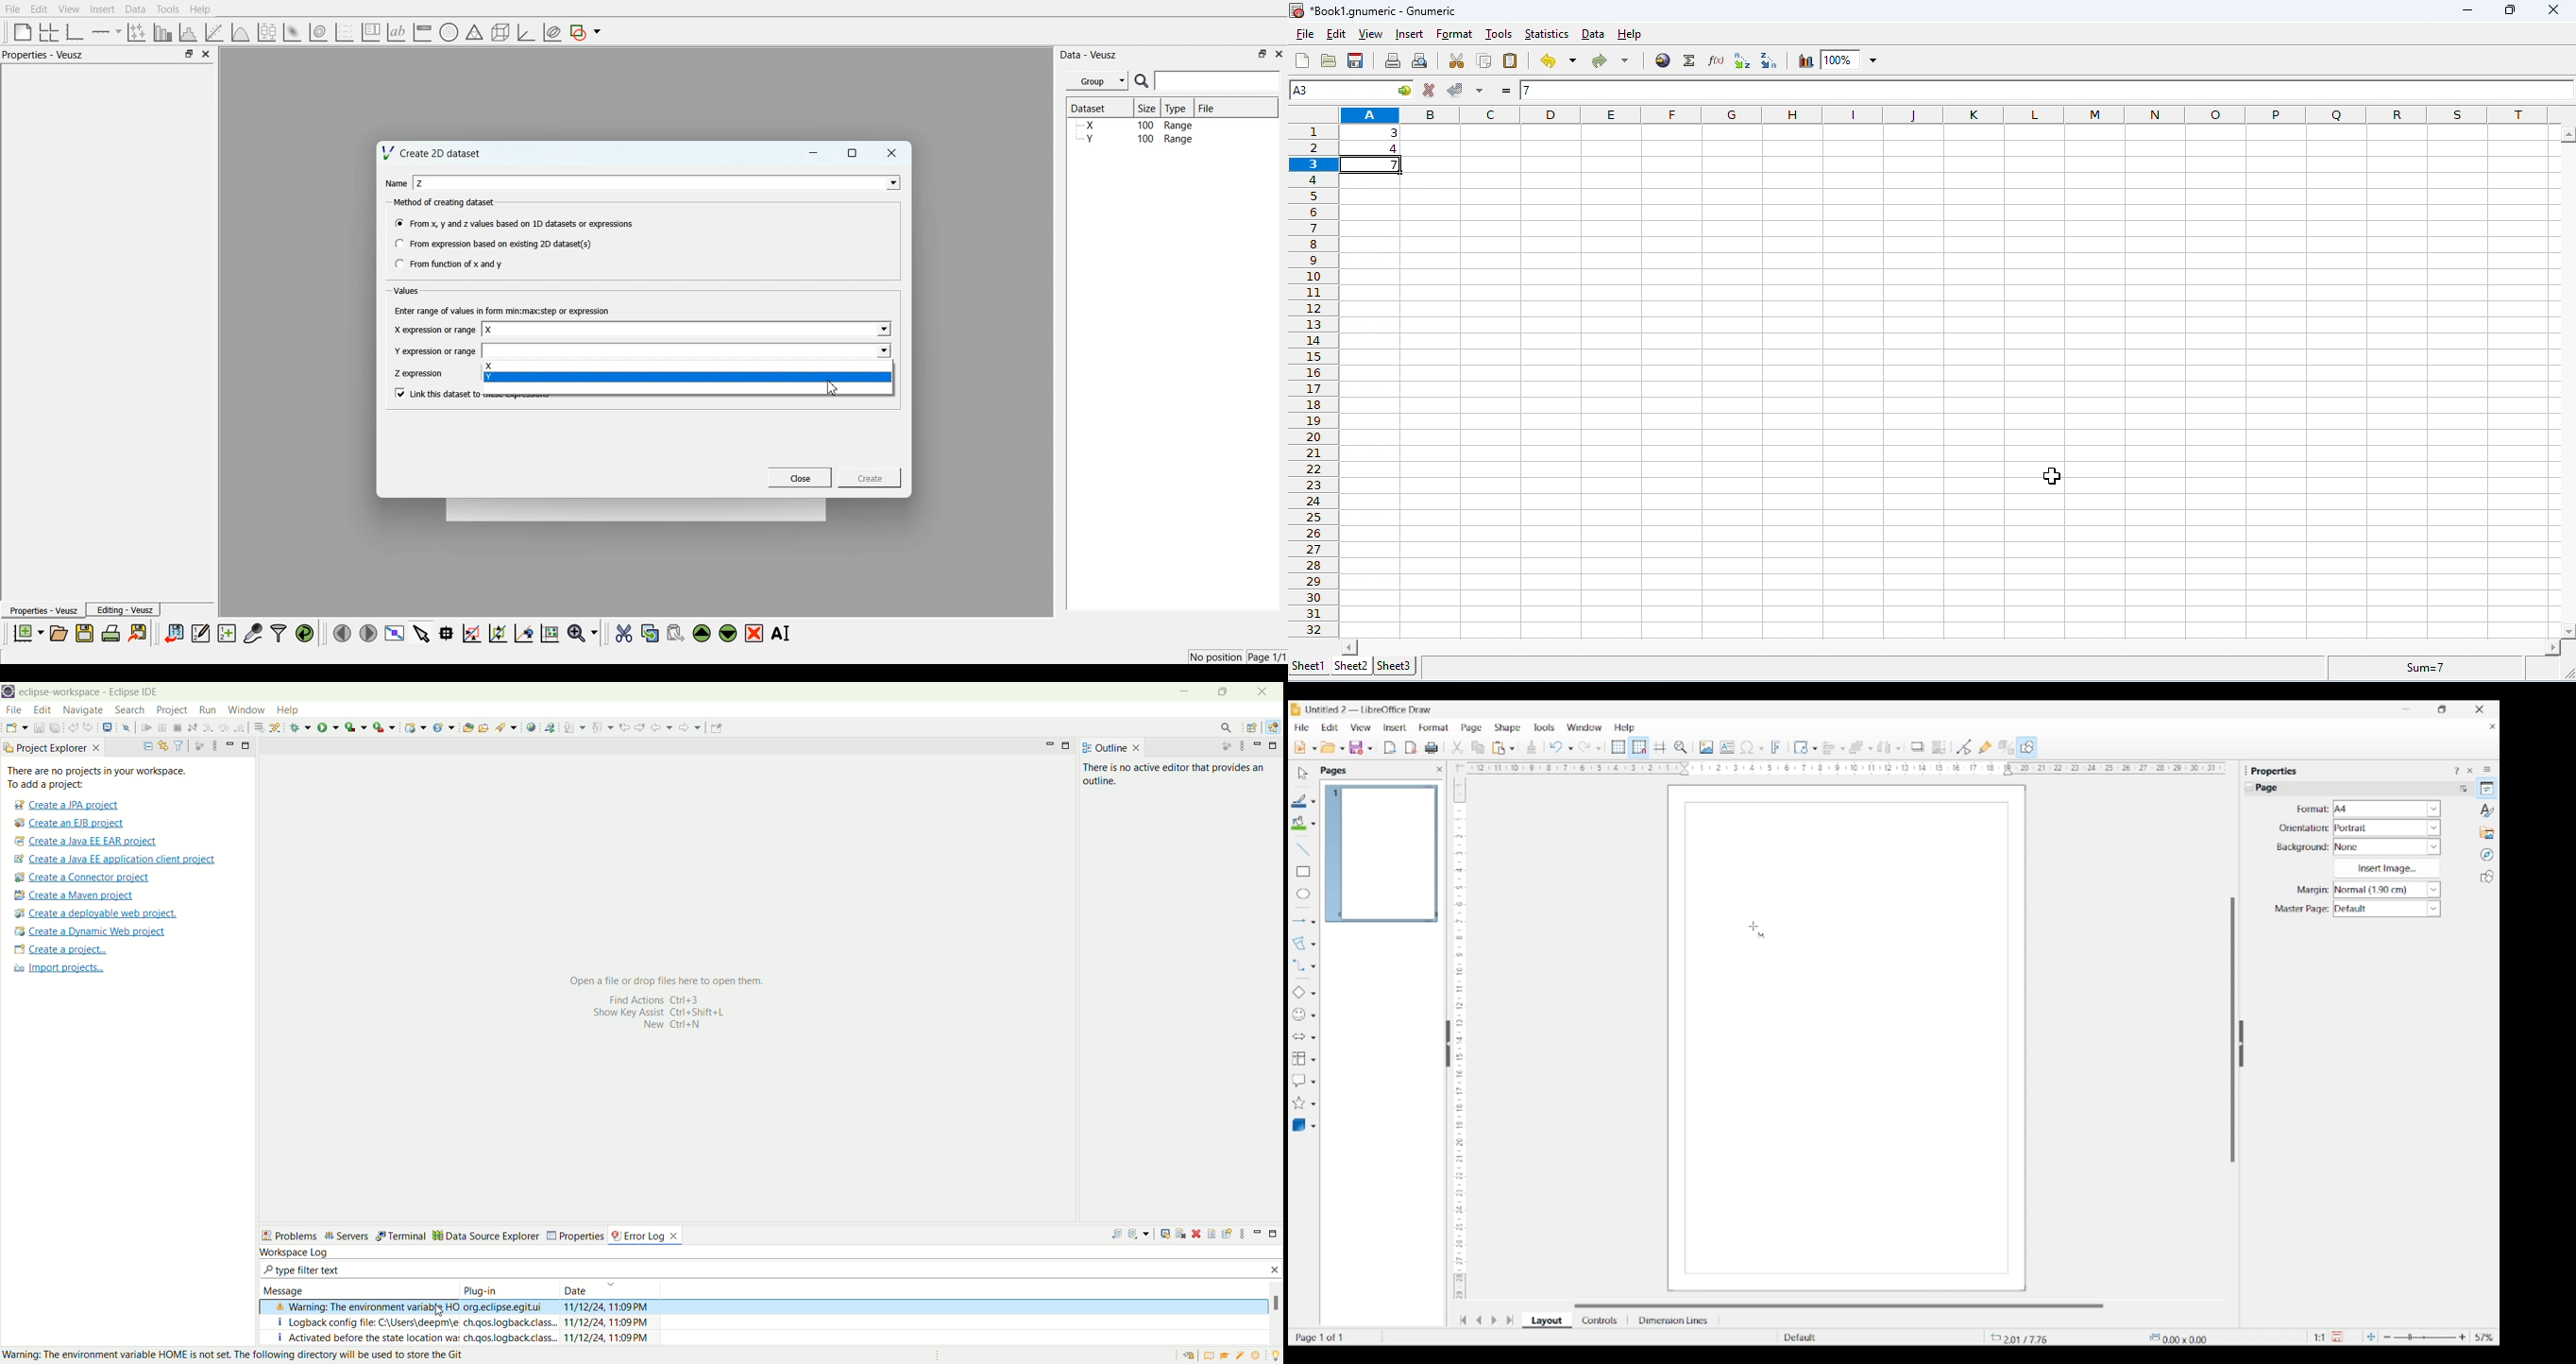 The width and height of the screenshot is (2576, 1372). What do you see at coordinates (2312, 810) in the screenshot?
I see `Indicates format settings` at bounding box center [2312, 810].